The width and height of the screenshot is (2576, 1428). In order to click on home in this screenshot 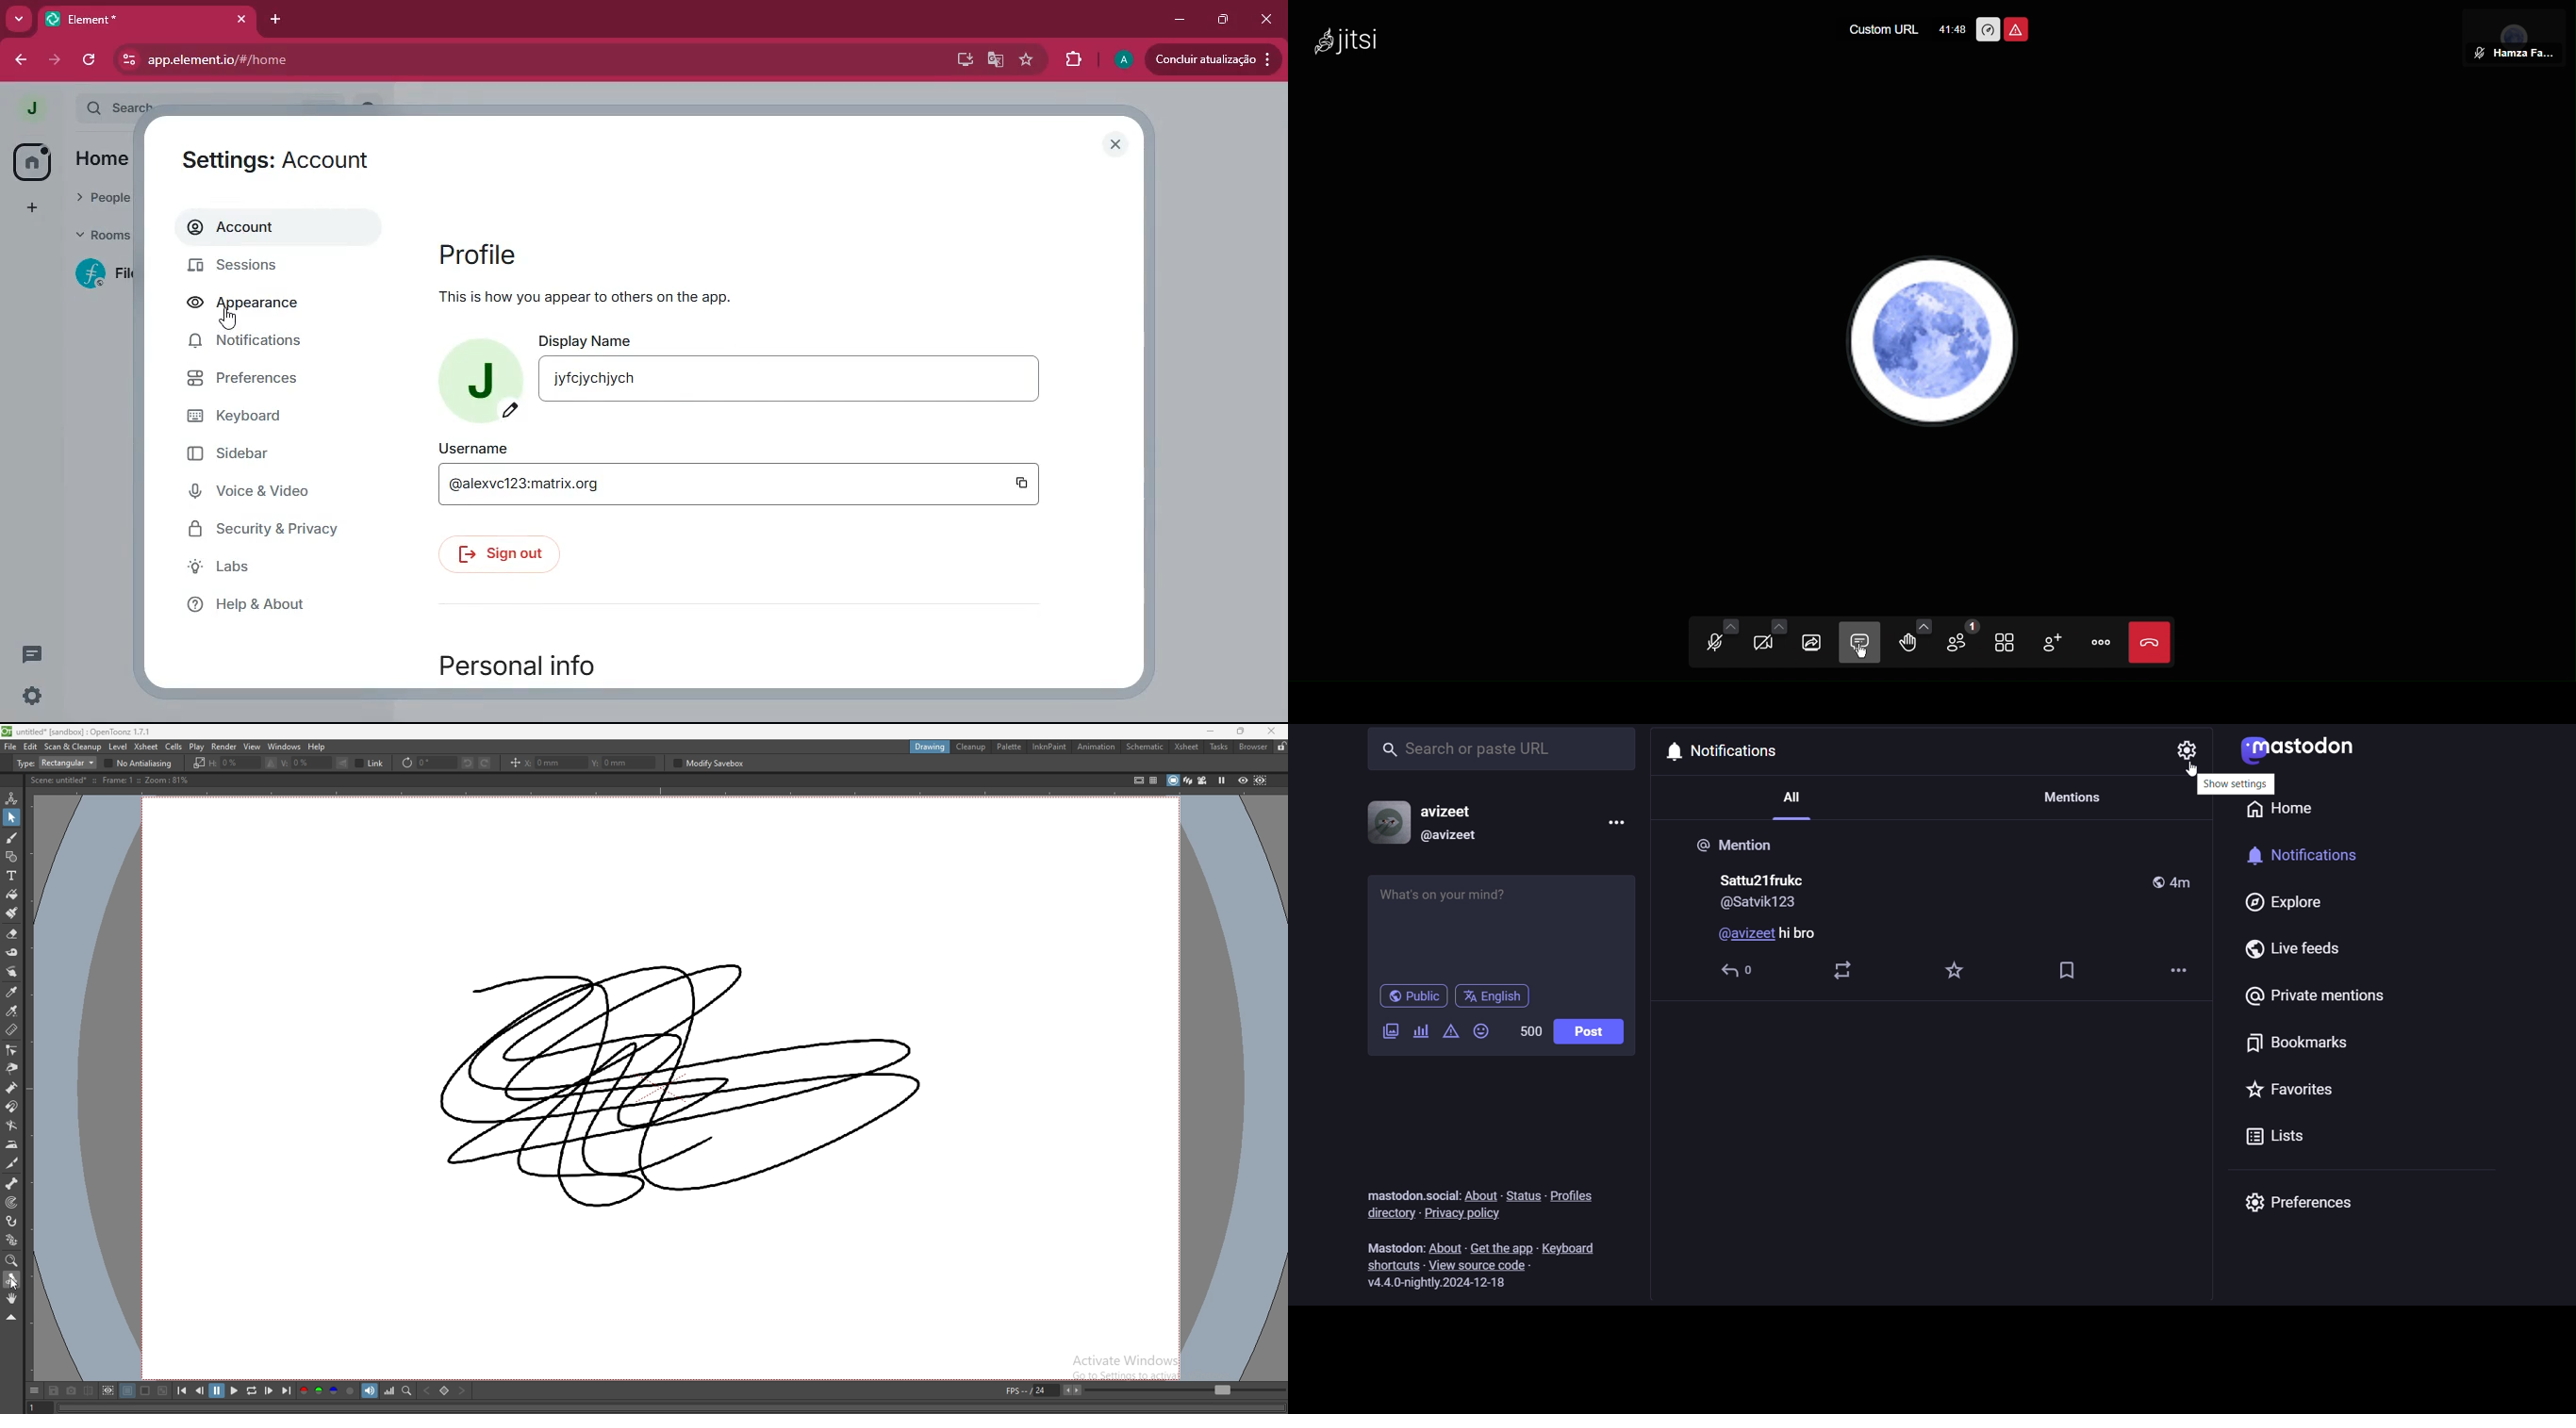, I will do `click(32, 161)`.